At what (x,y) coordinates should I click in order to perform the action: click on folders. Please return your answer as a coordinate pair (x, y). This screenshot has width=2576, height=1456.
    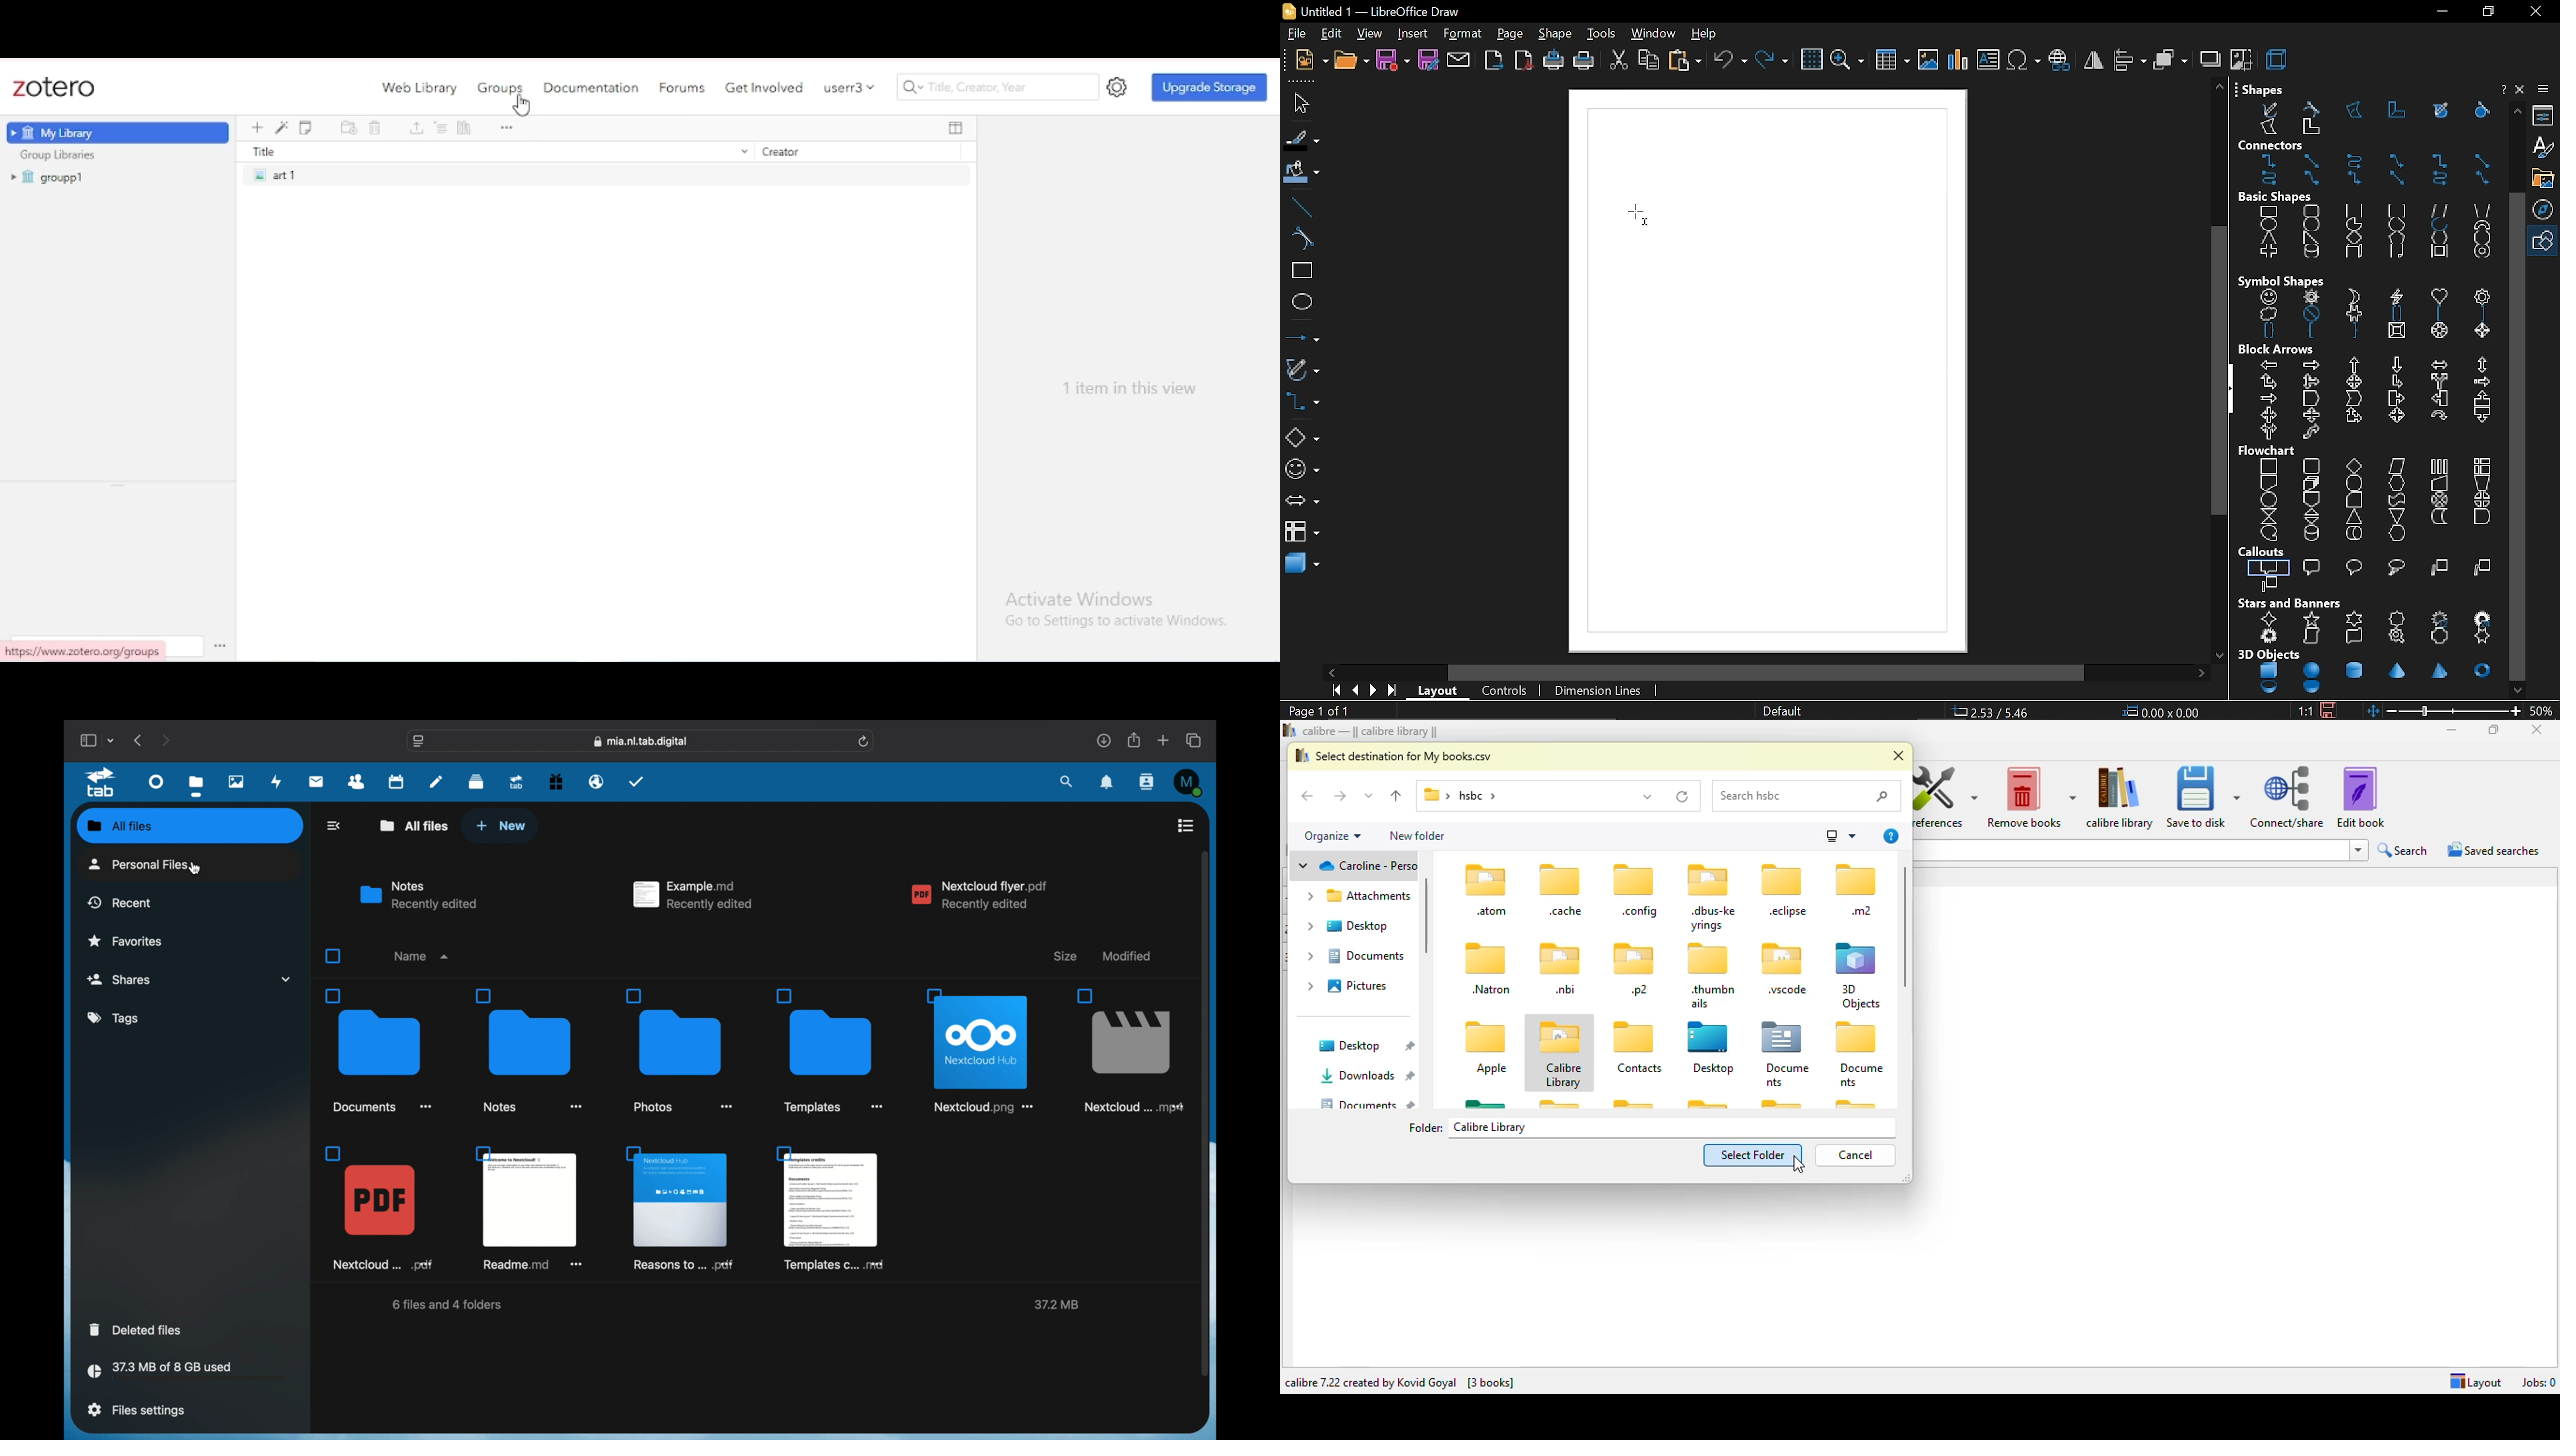
    Looking at the image, I should click on (1707, 936).